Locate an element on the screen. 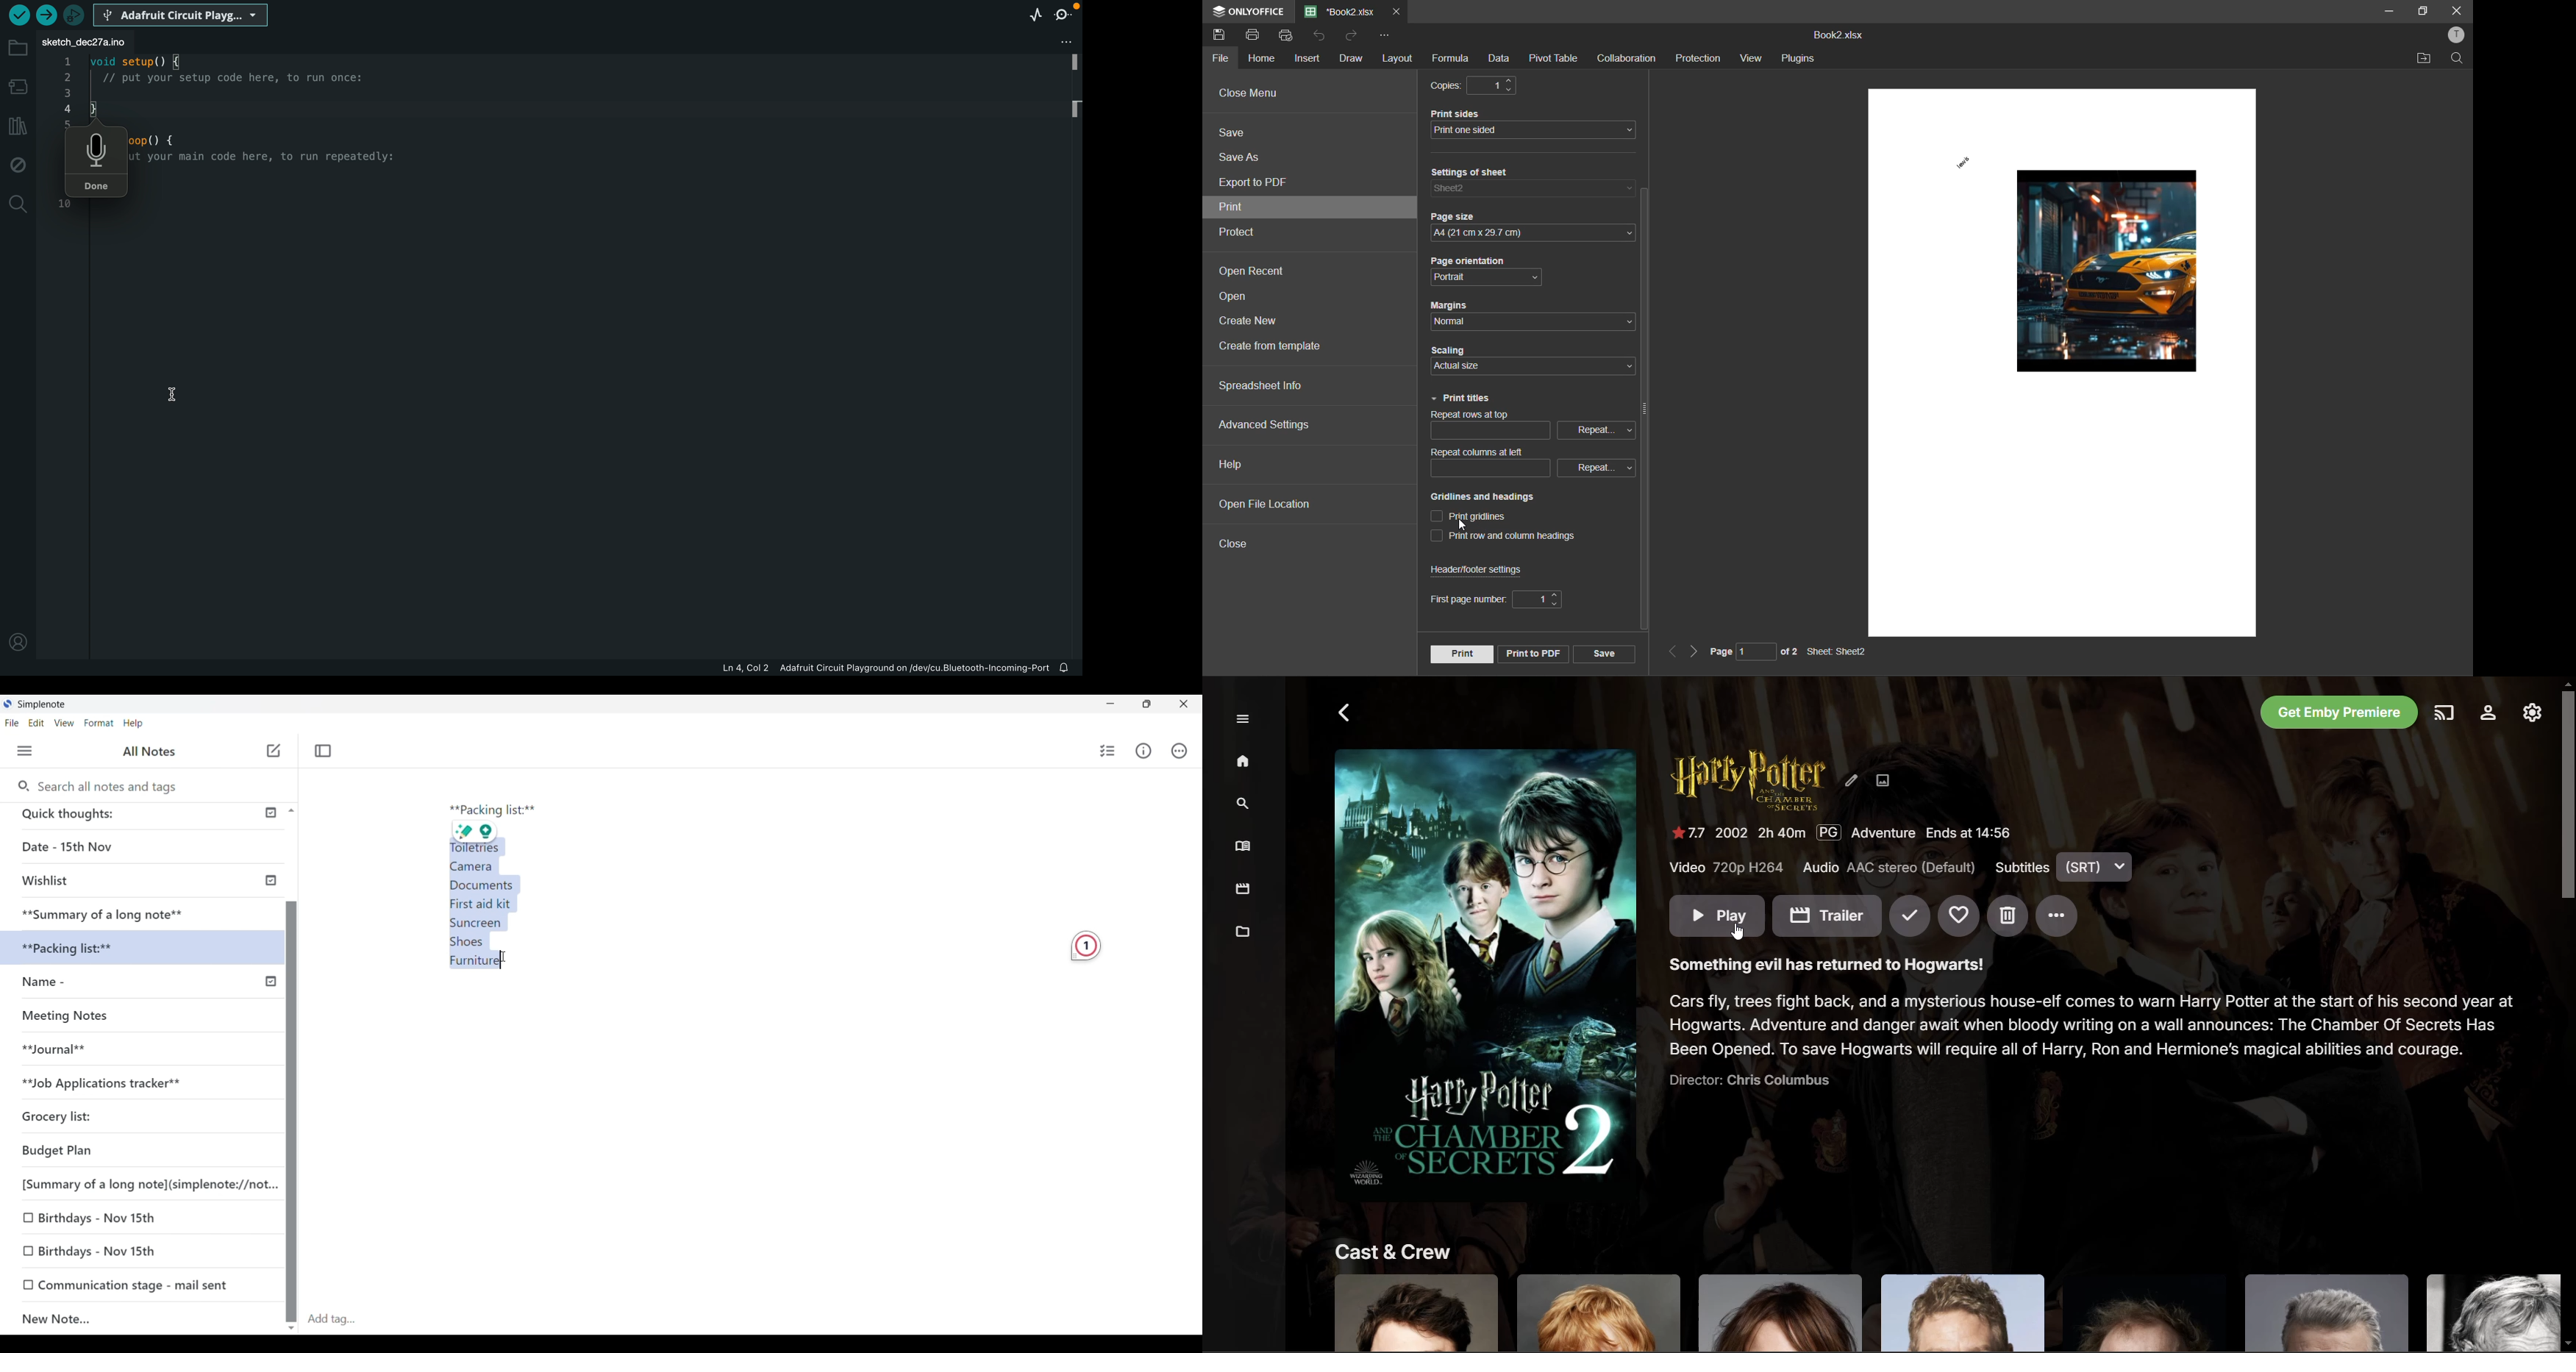 The height and width of the screenshot is (1372, 2576). sketcy_dec27a.ino is located at coordinates (84, 44).